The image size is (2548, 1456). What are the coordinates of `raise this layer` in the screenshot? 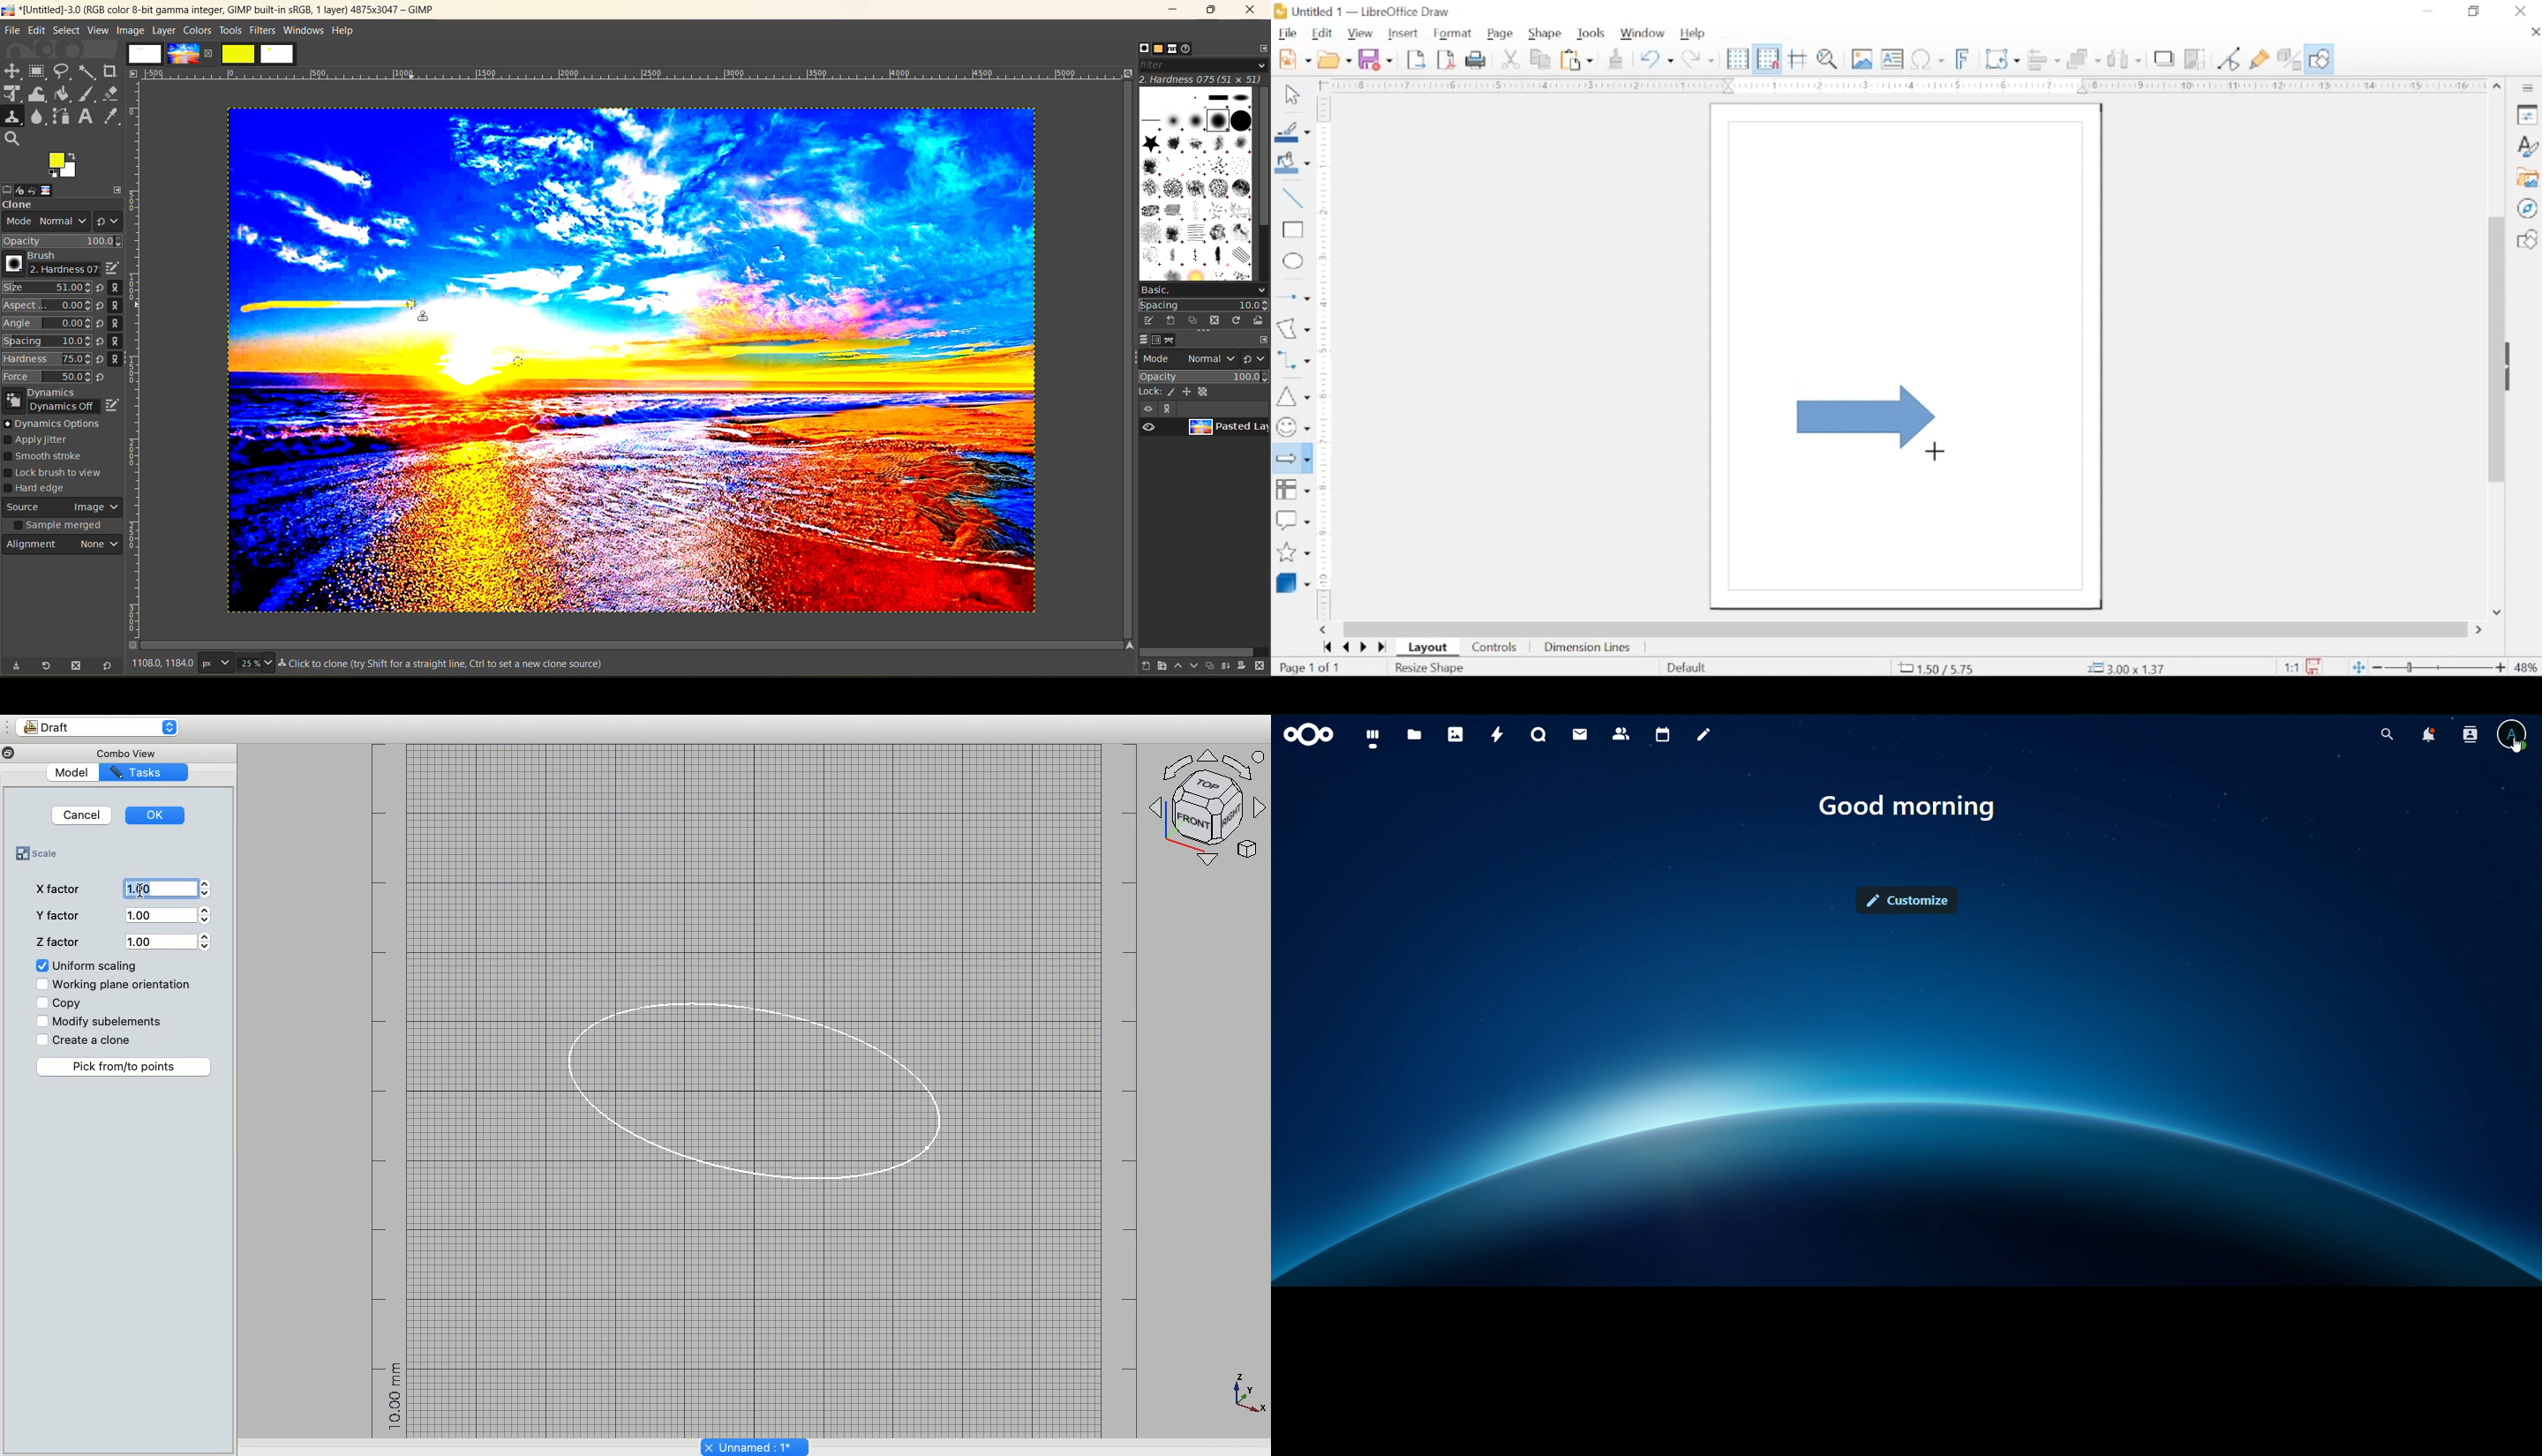 It's located at (1172, 666).